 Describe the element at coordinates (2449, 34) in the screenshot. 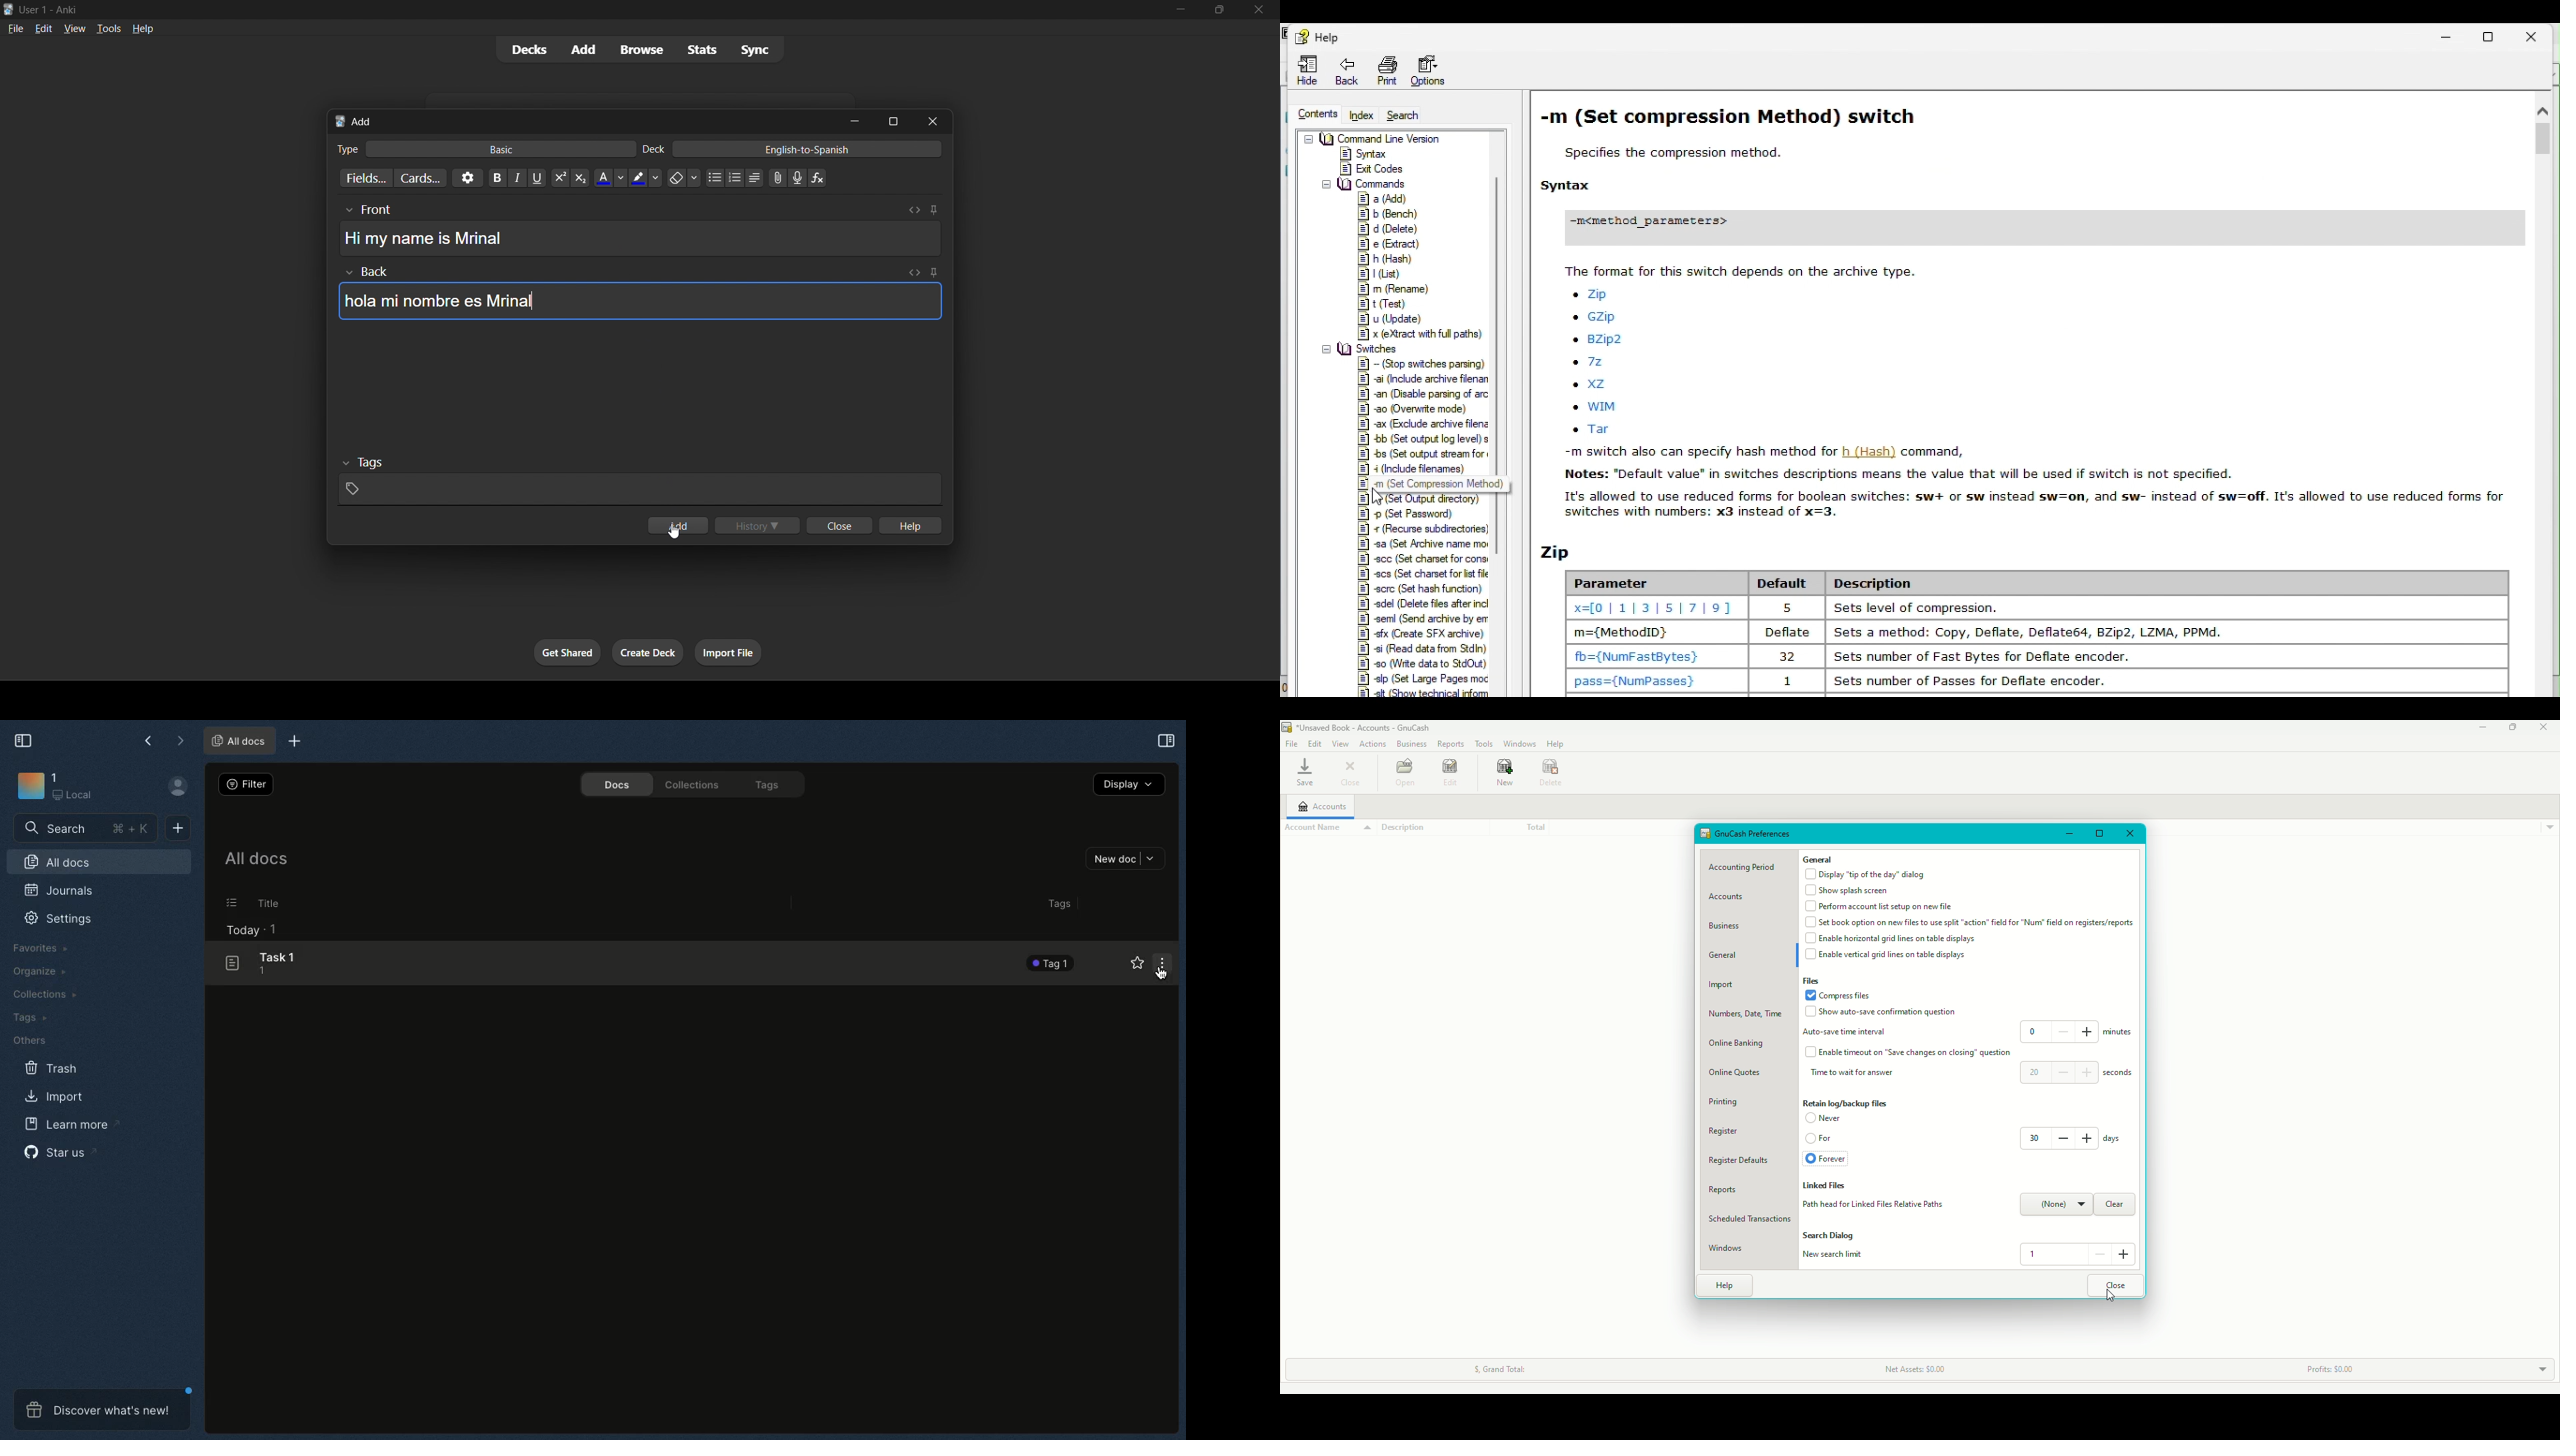

I see `Minimise` at that location.